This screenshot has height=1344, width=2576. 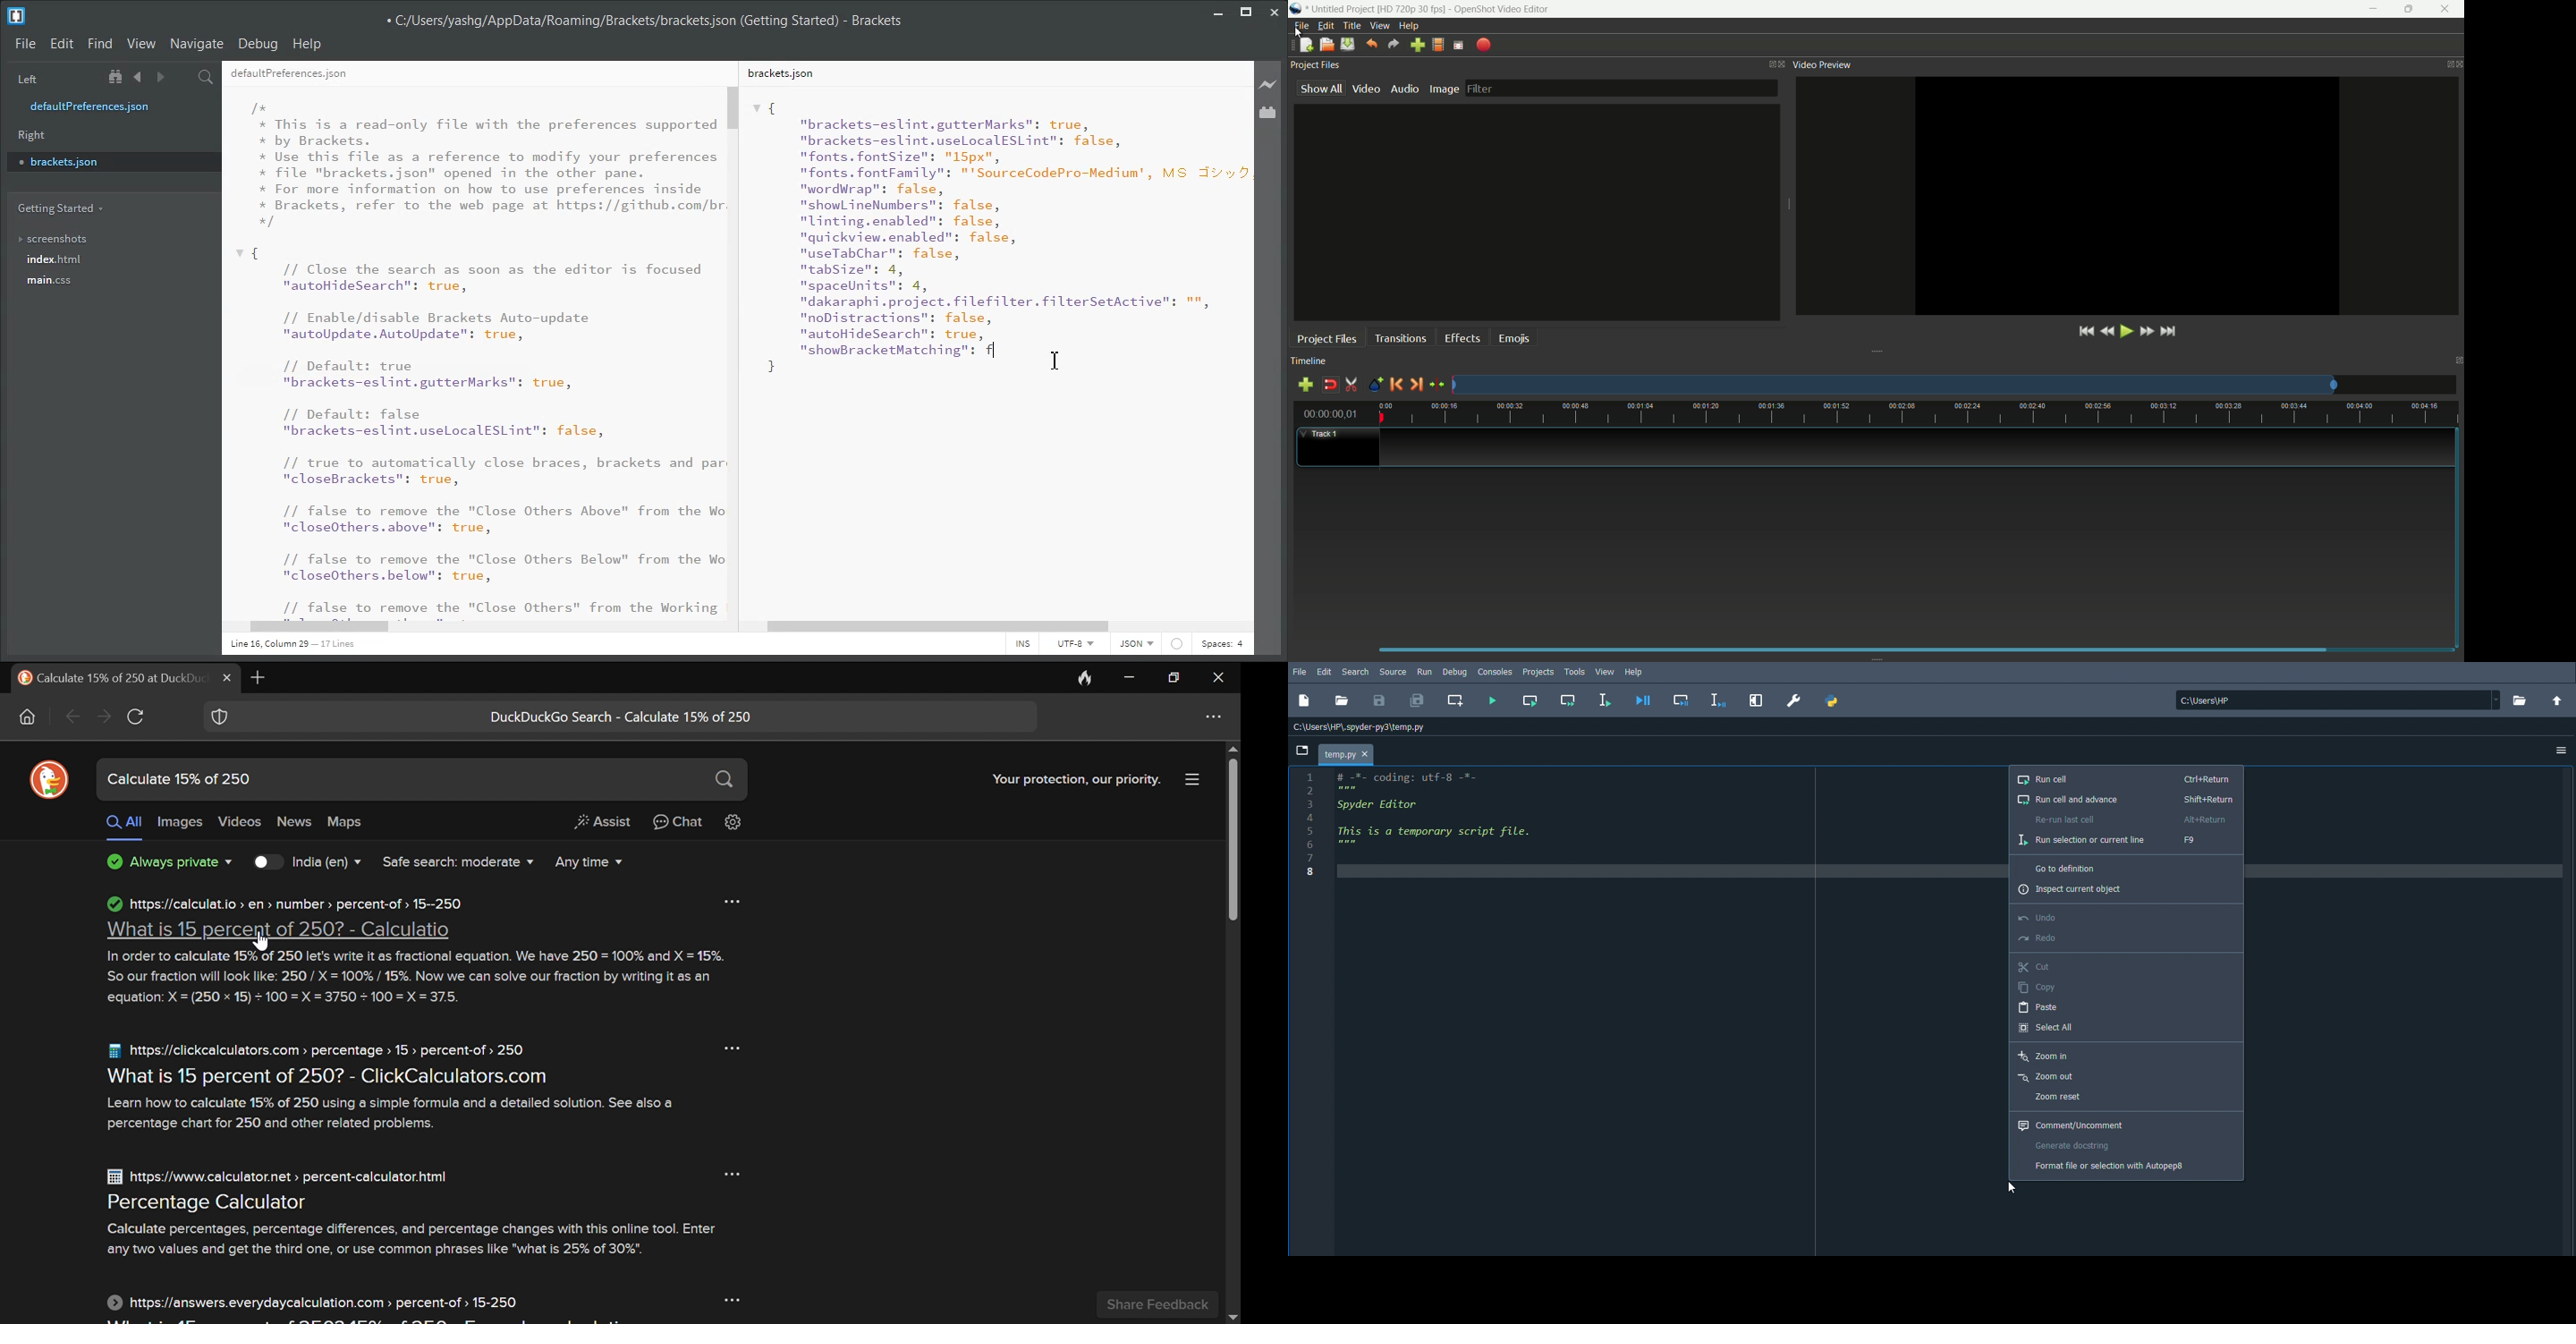 I want to click on close project files, so click(x=1784, y=64).